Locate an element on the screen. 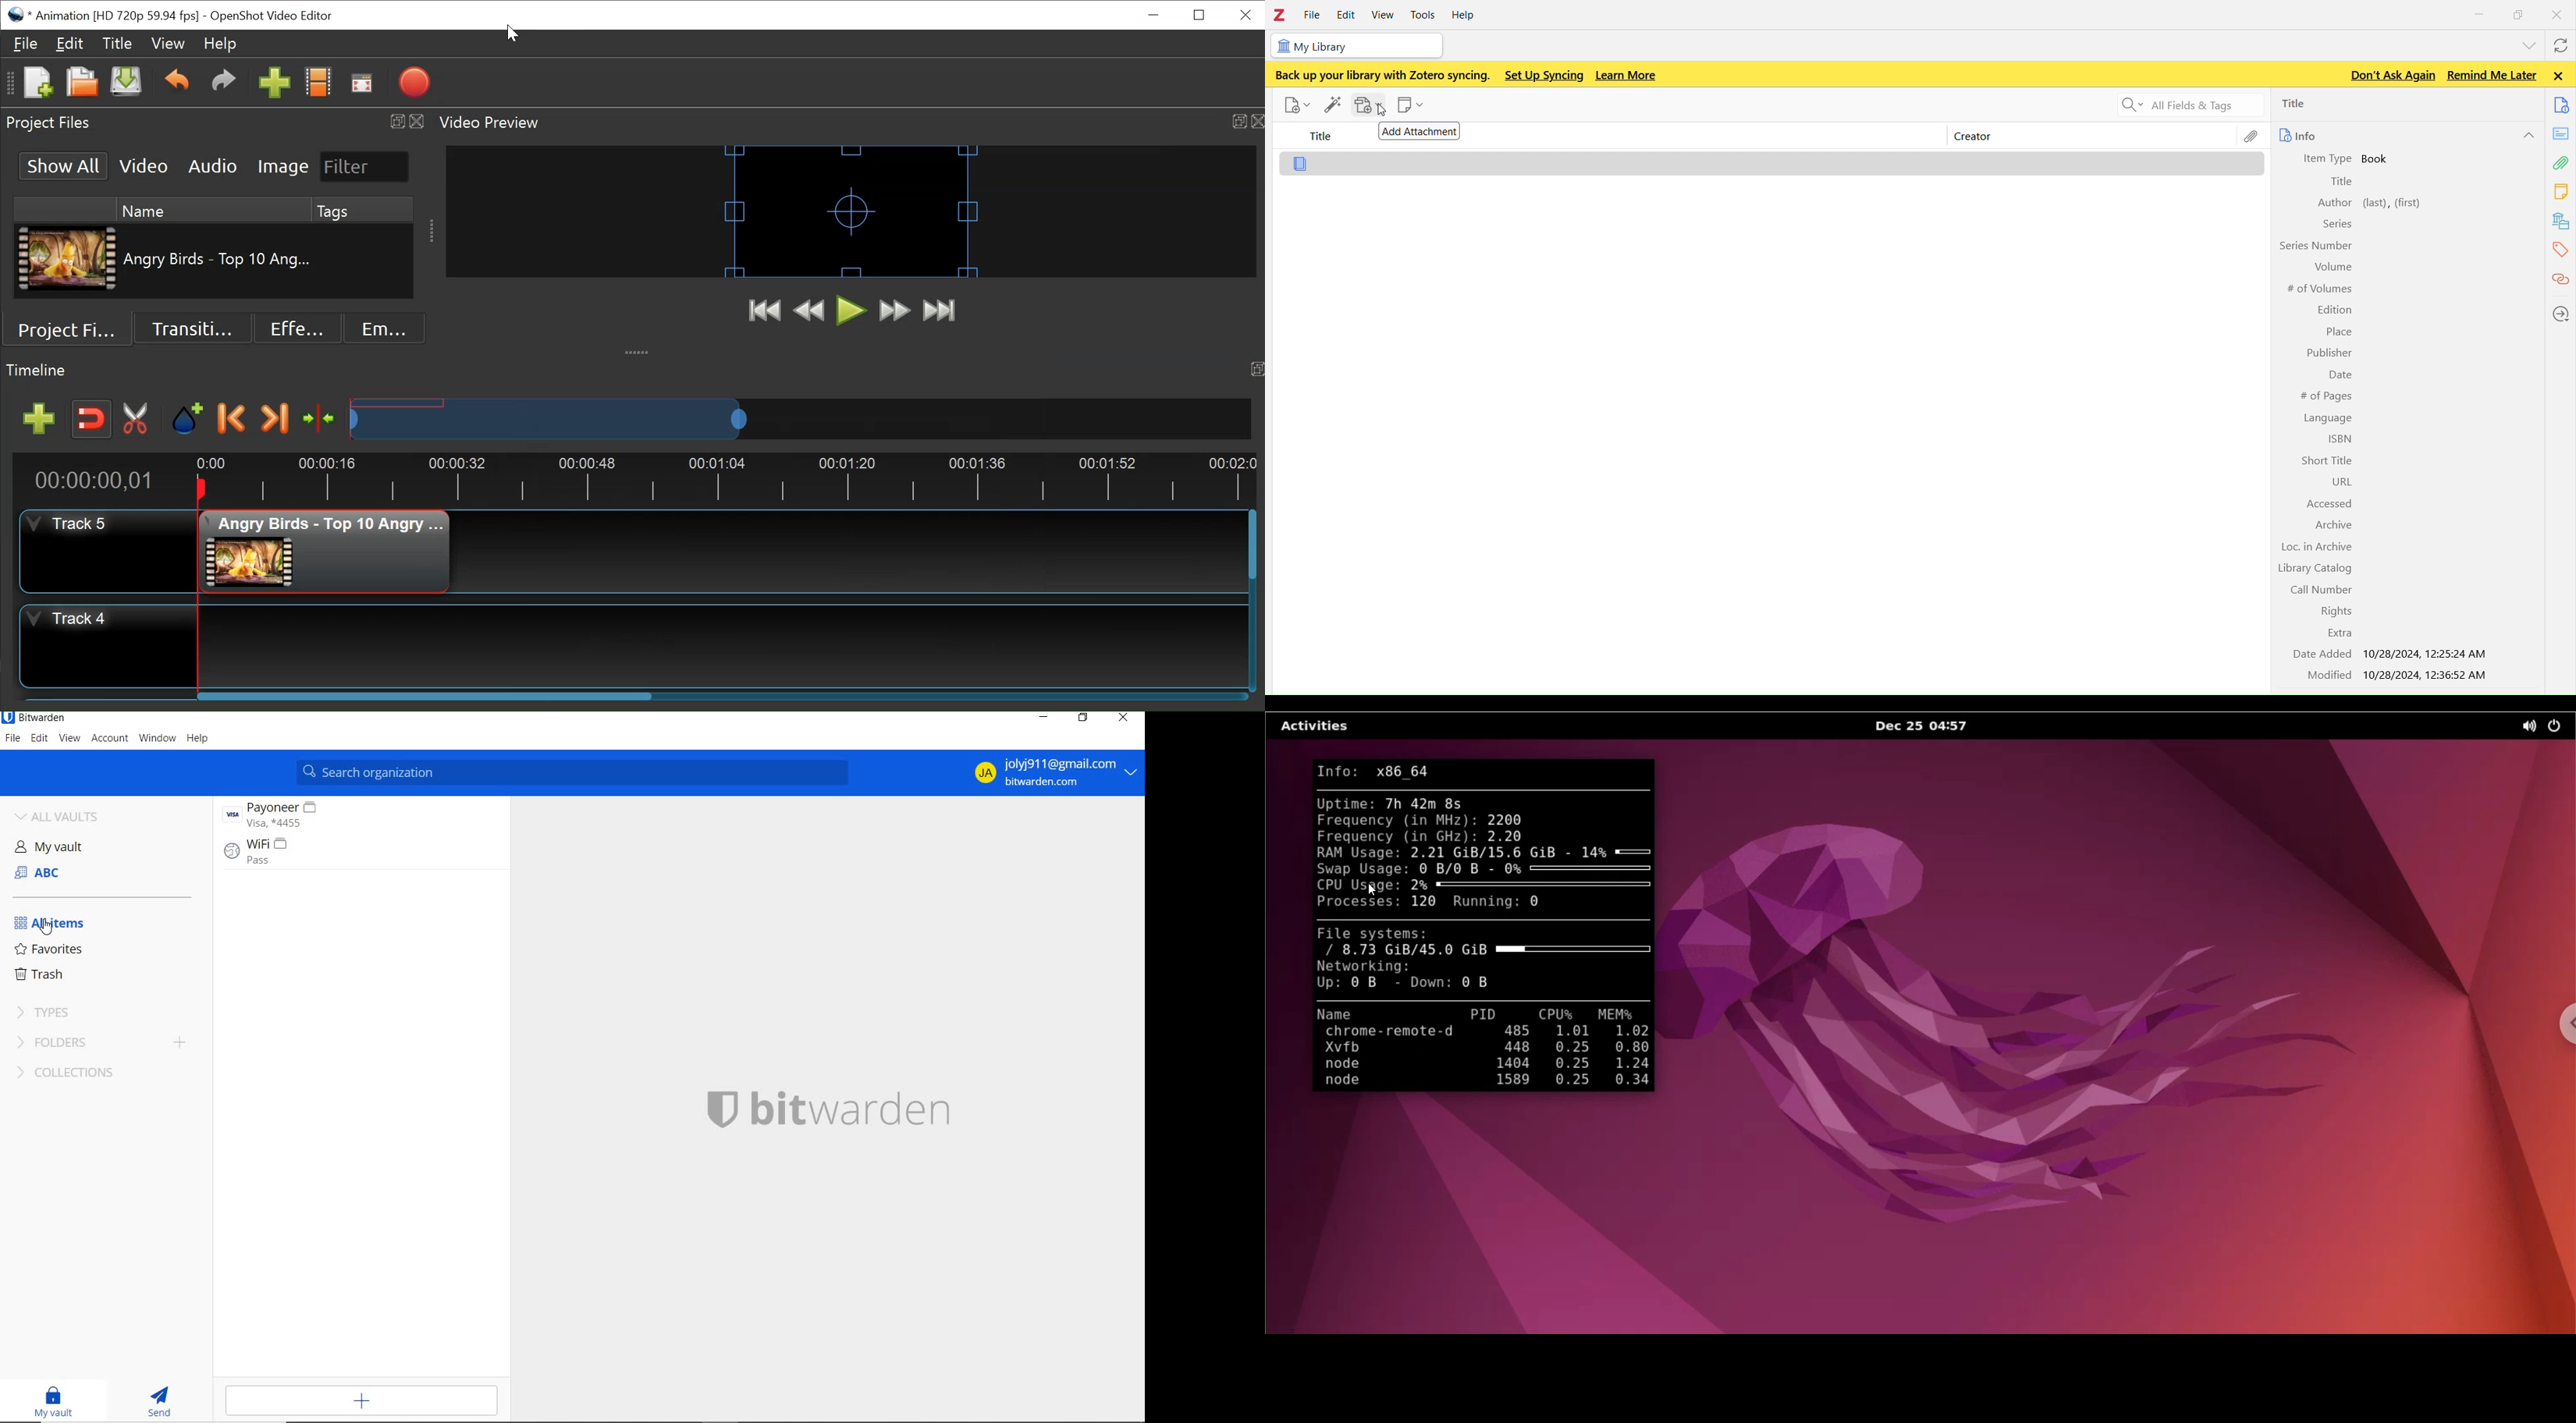 The width and height of the screenshot is (2576, 1428). notes is located at coordinates (2562, 191).